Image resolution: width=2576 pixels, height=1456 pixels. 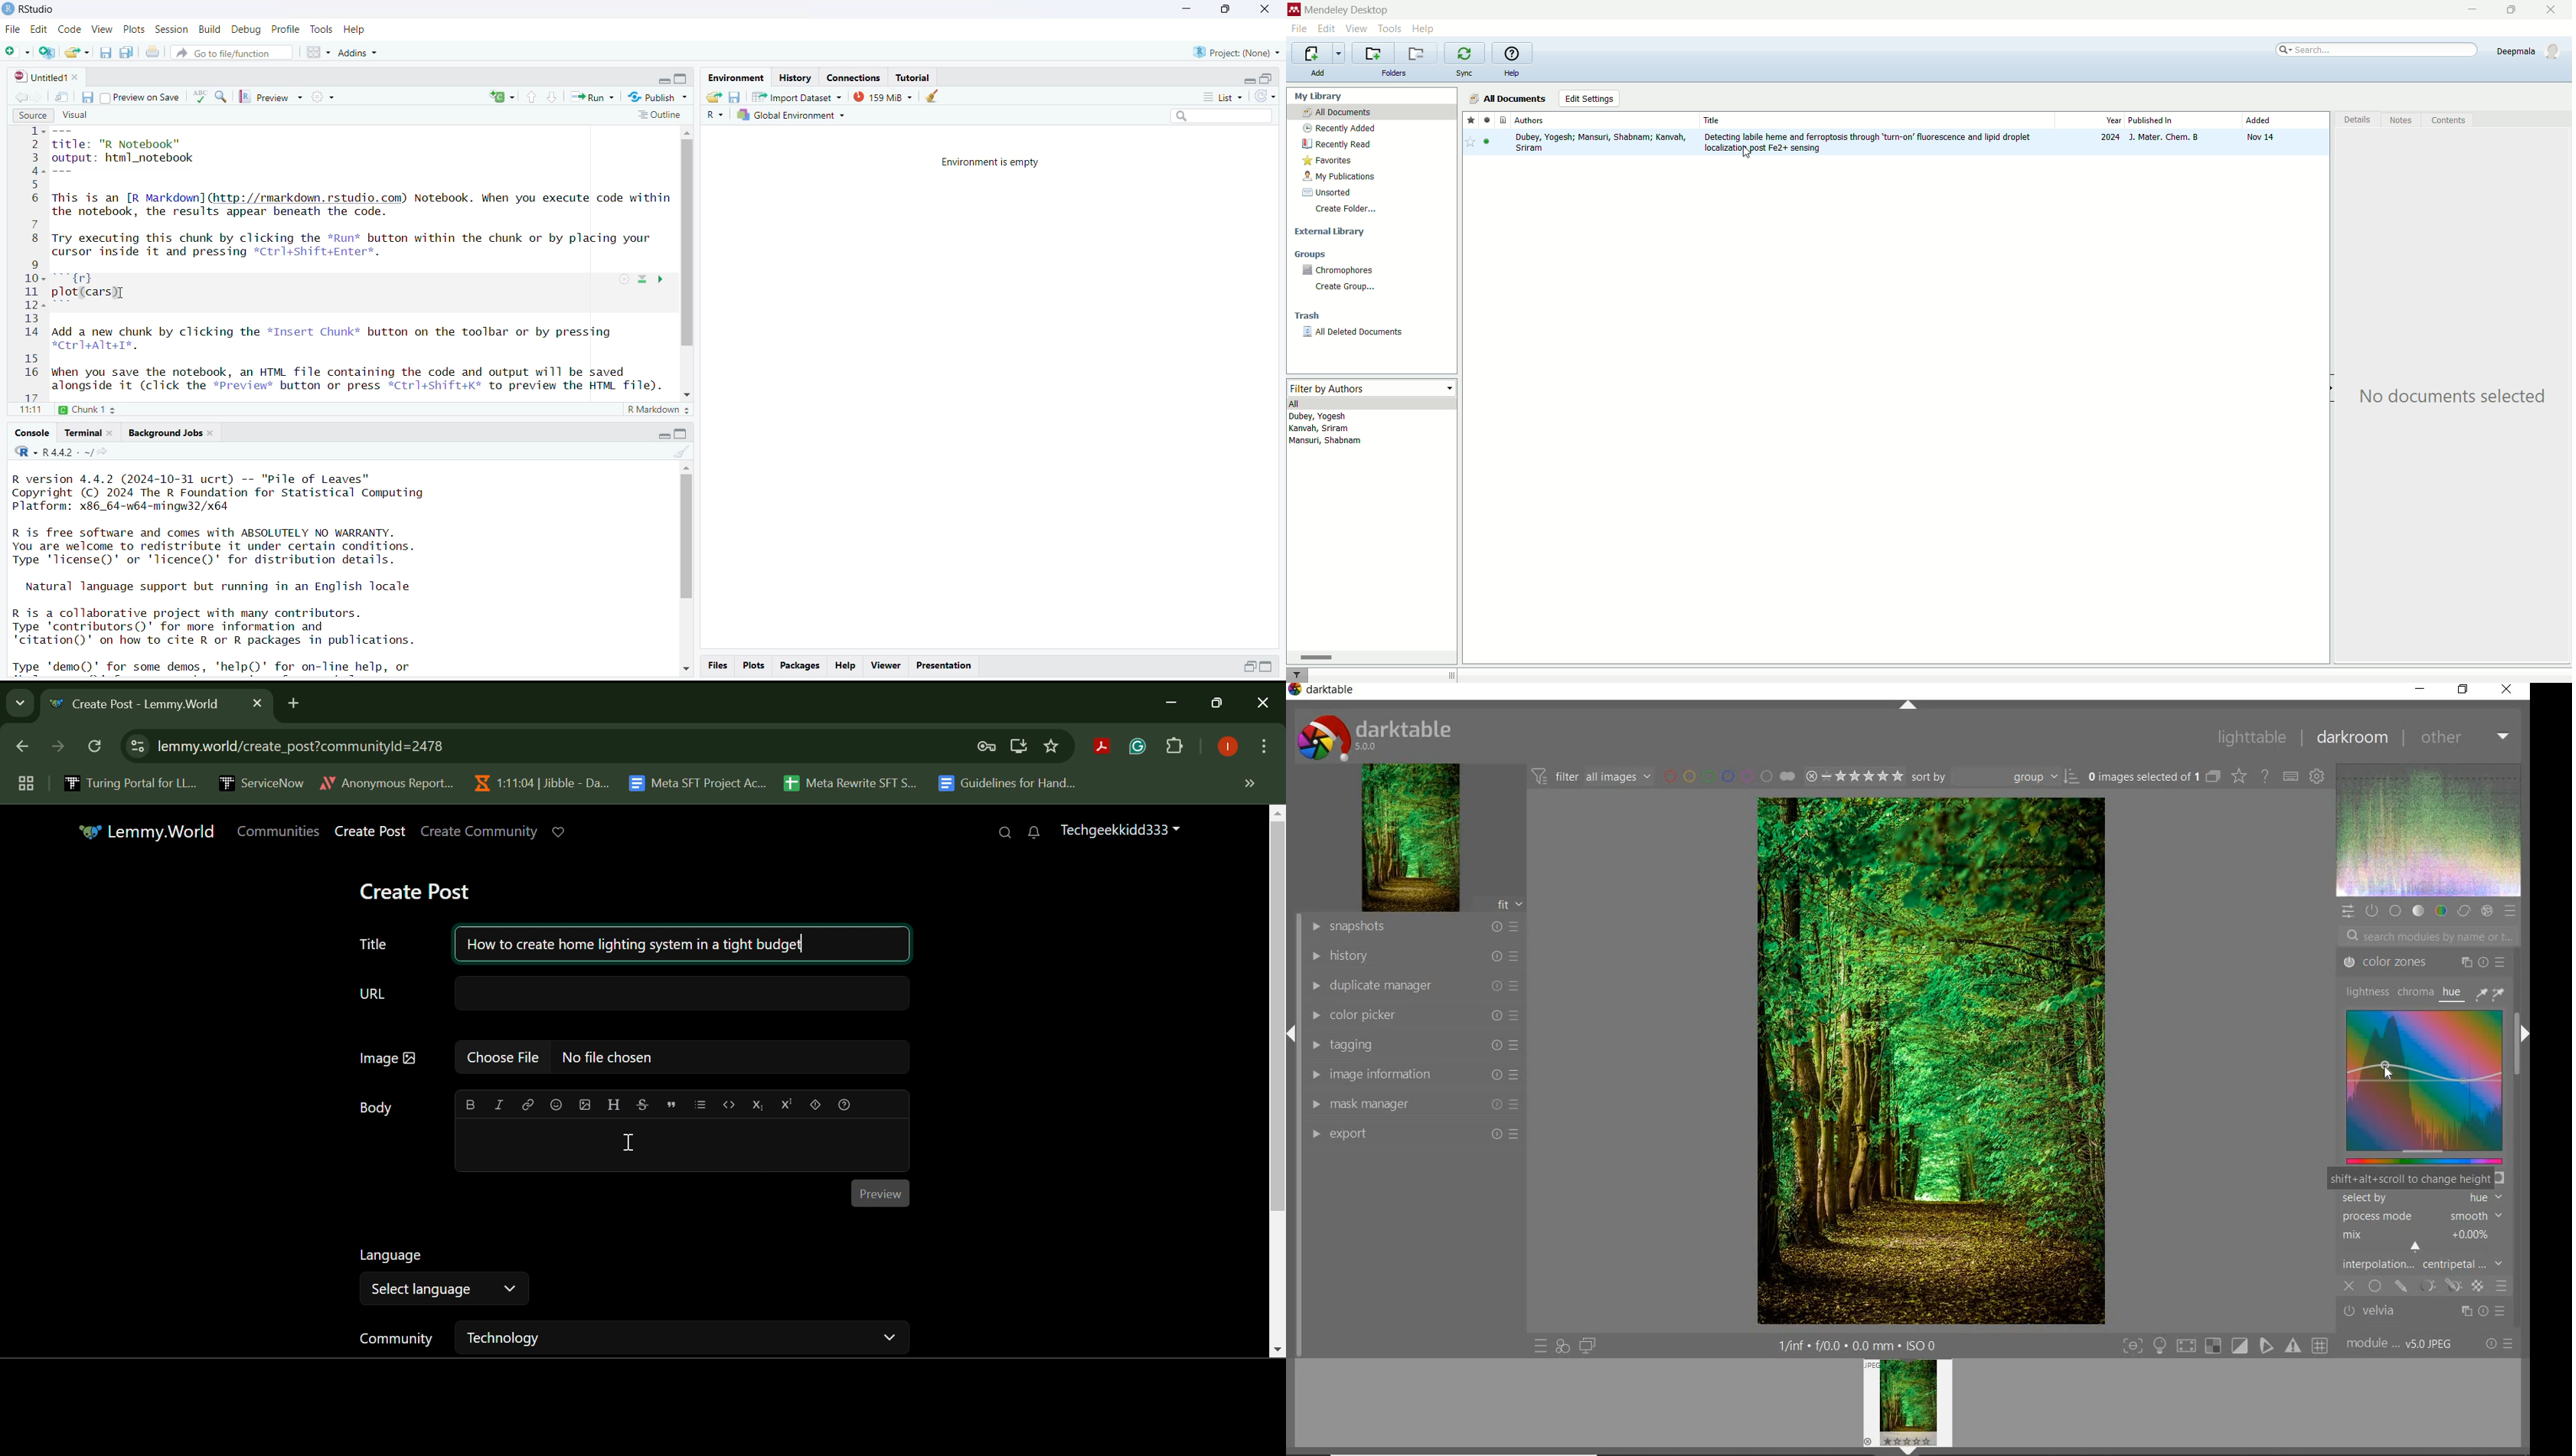 I want to click on IMAGE, so click(x=1408, y=837).